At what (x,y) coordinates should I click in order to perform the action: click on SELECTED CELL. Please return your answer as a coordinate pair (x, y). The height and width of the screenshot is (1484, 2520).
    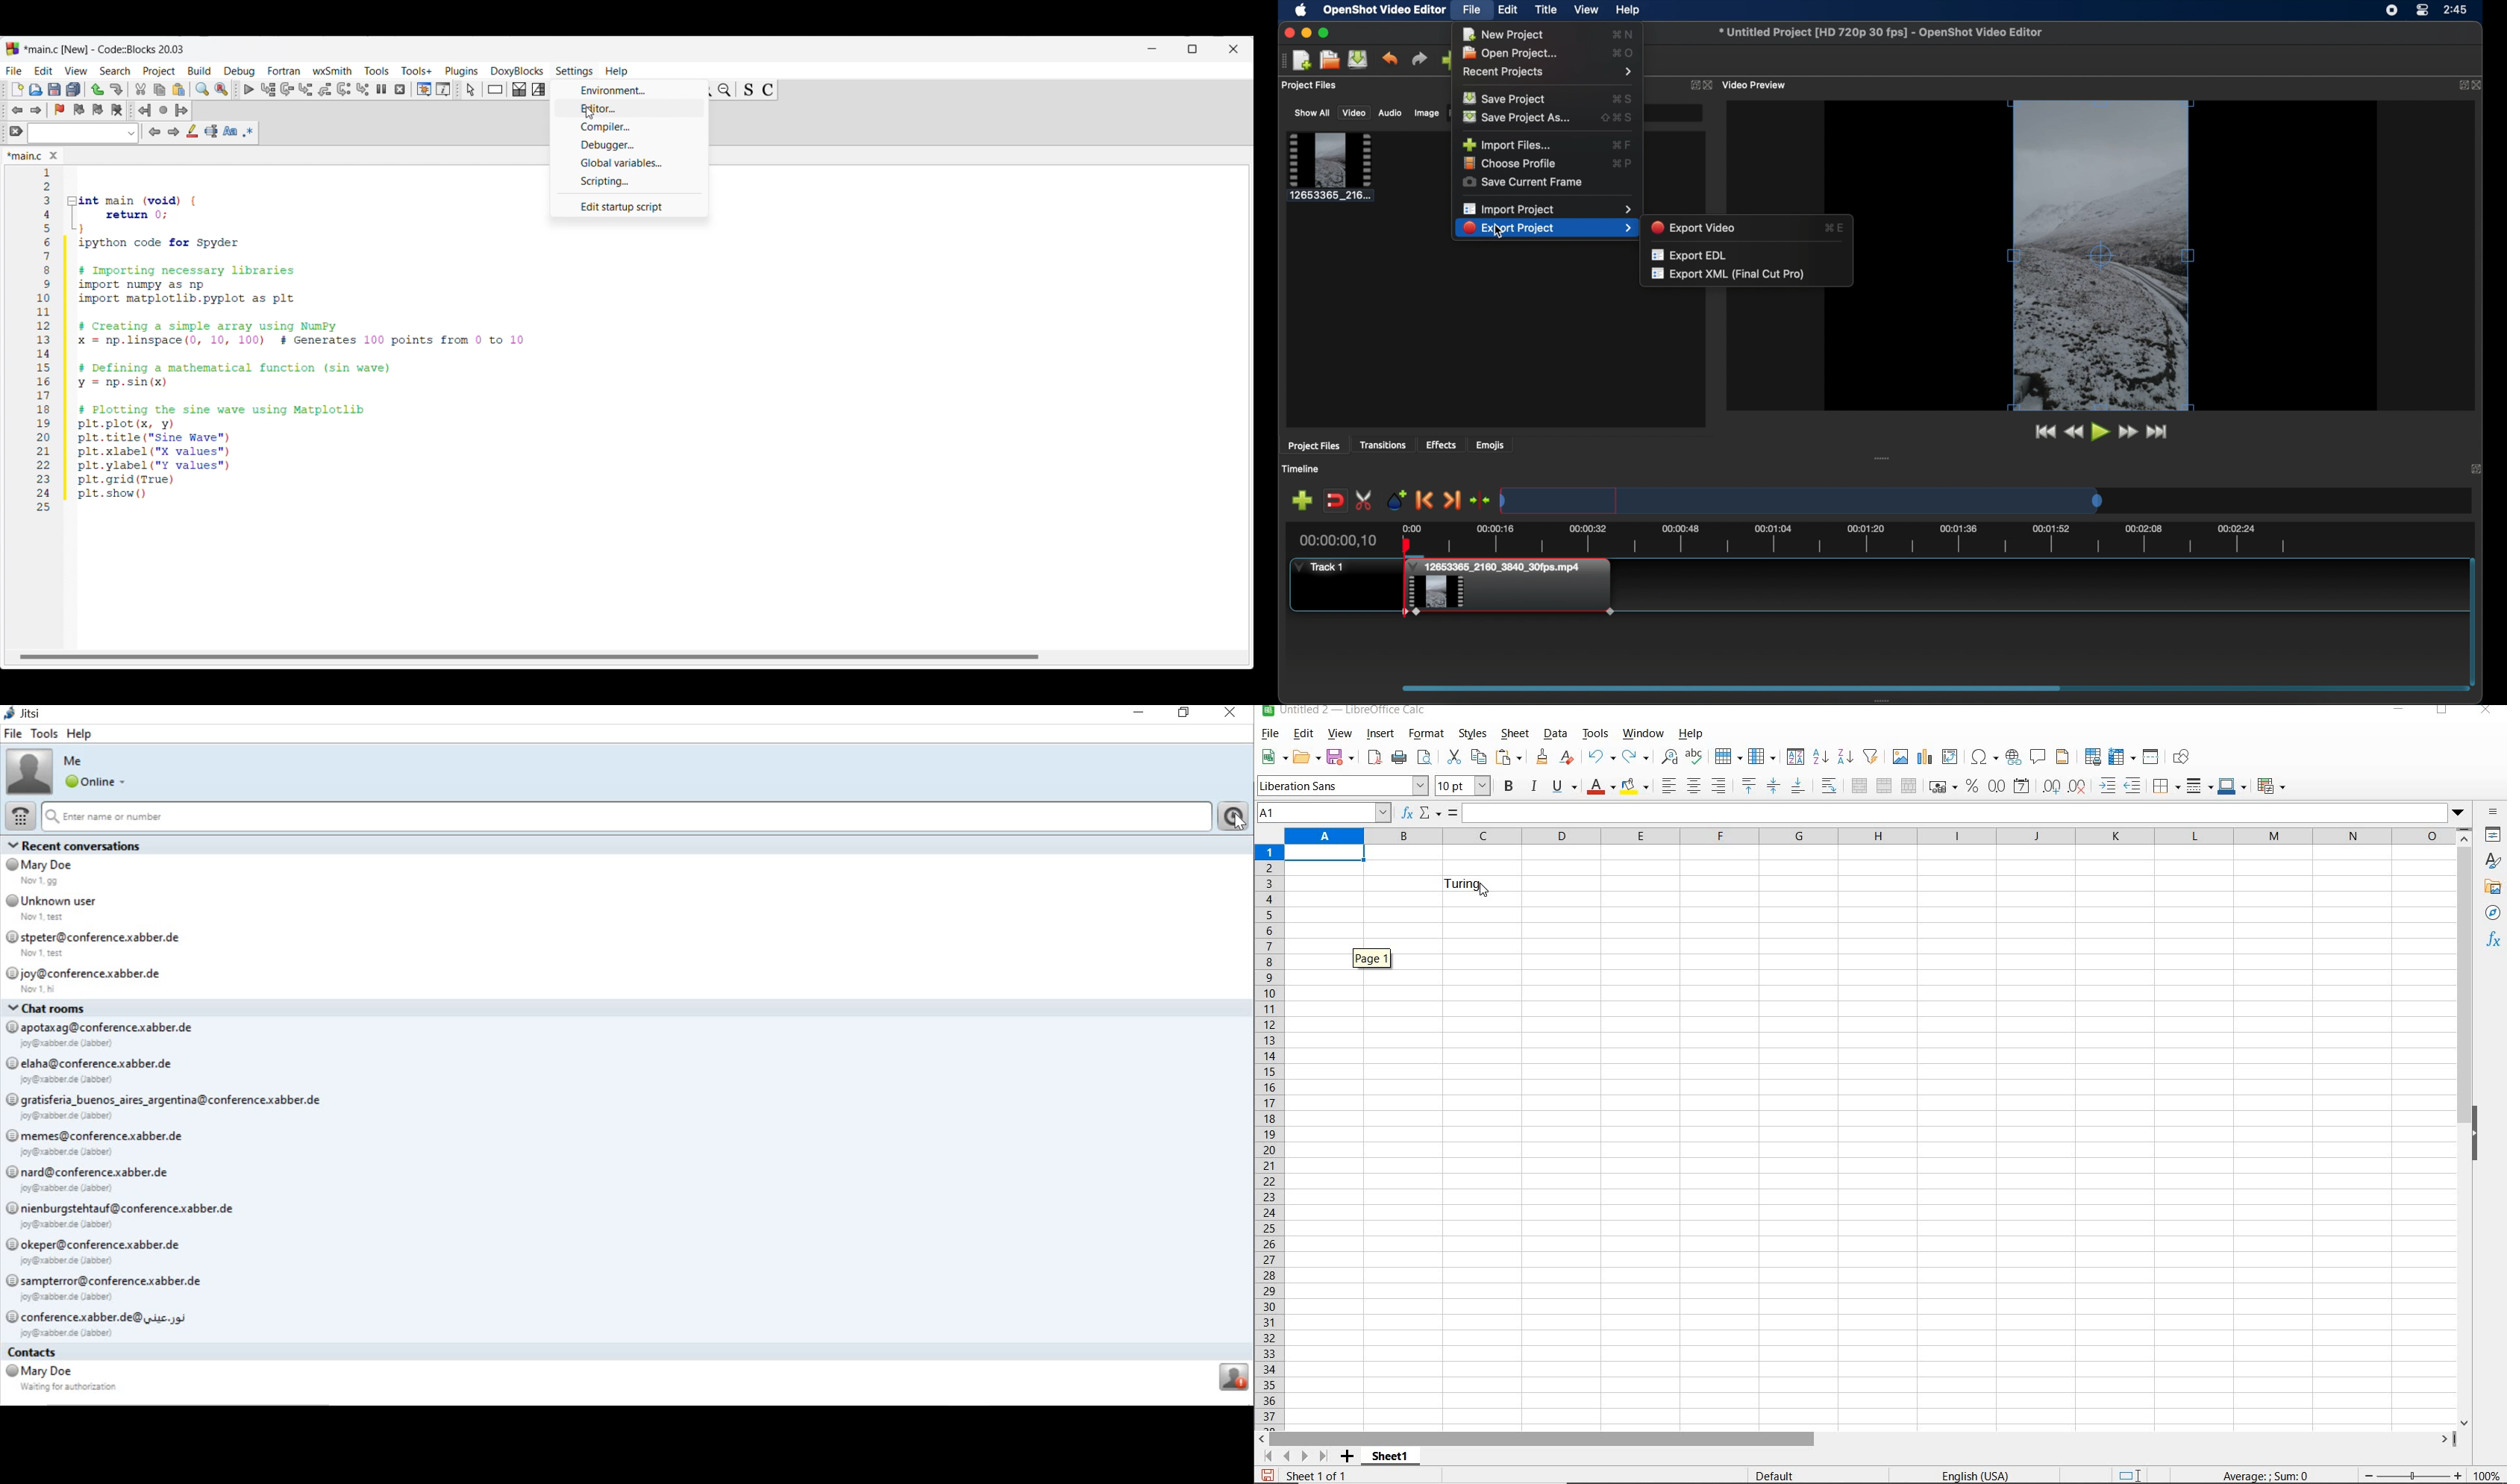
    Looking at the image, I should click on (1328, 857).